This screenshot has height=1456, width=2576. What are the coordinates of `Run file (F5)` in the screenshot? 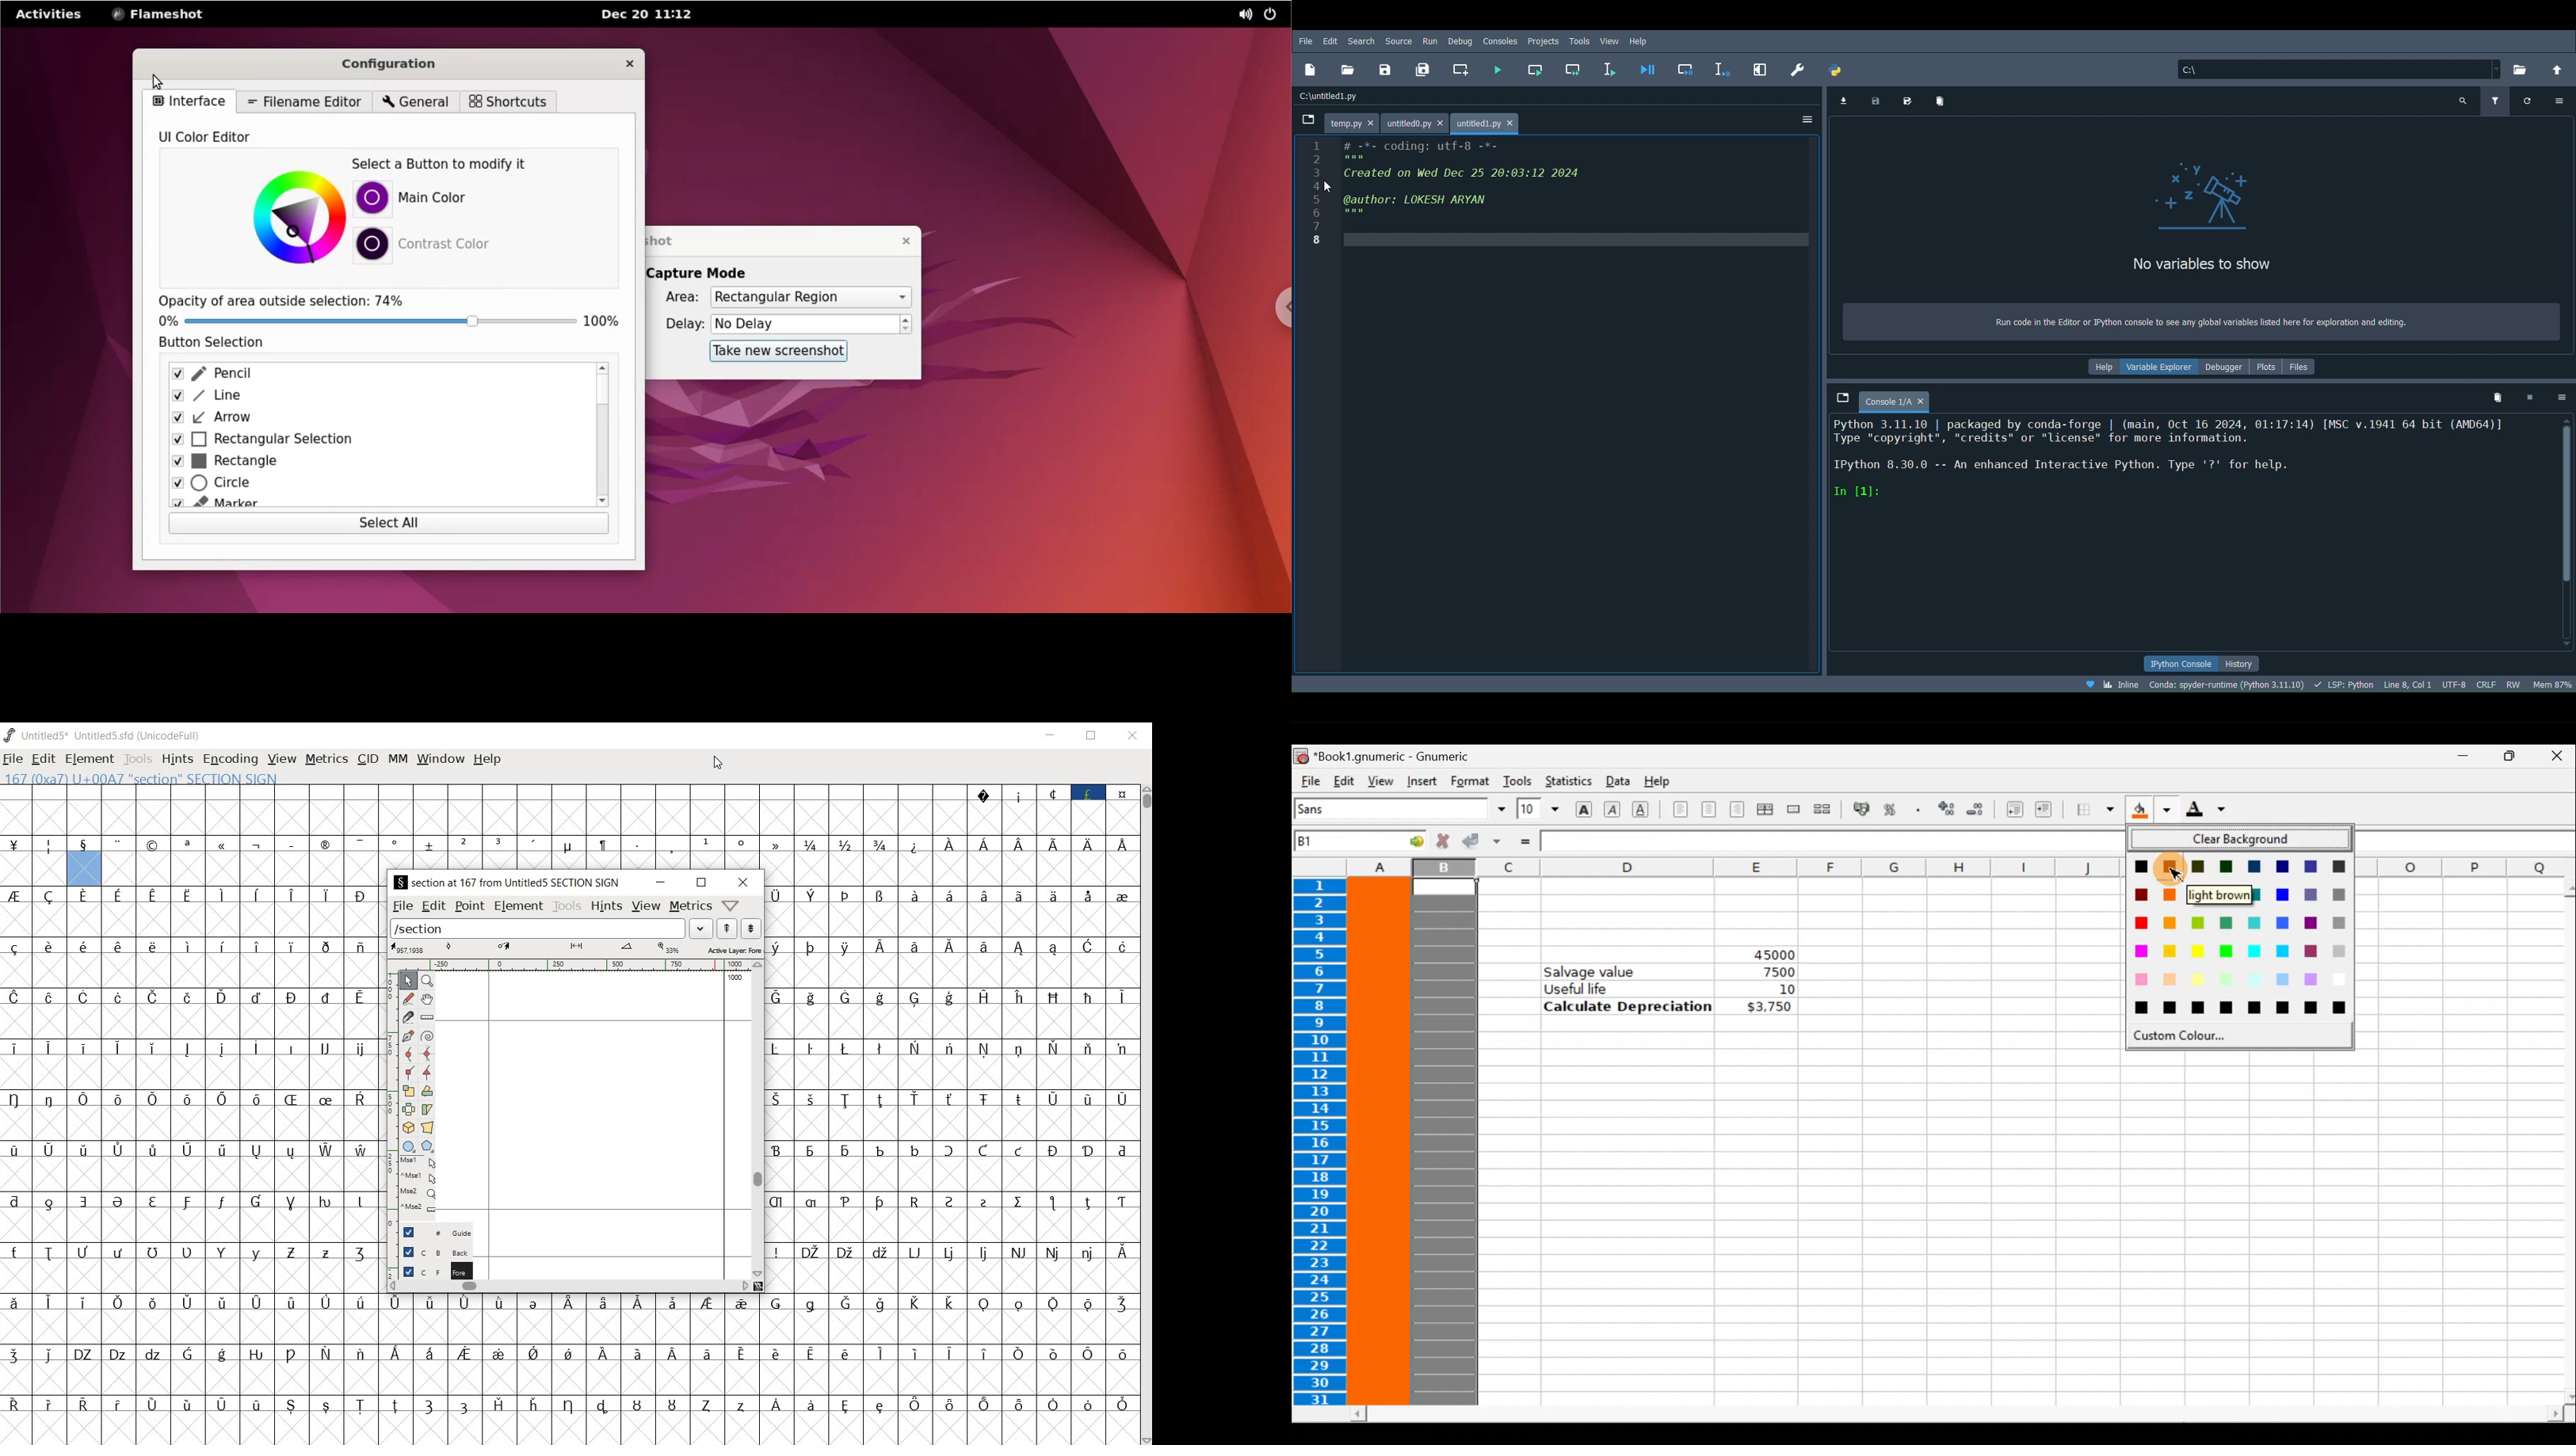 It's located at (1496, 69).